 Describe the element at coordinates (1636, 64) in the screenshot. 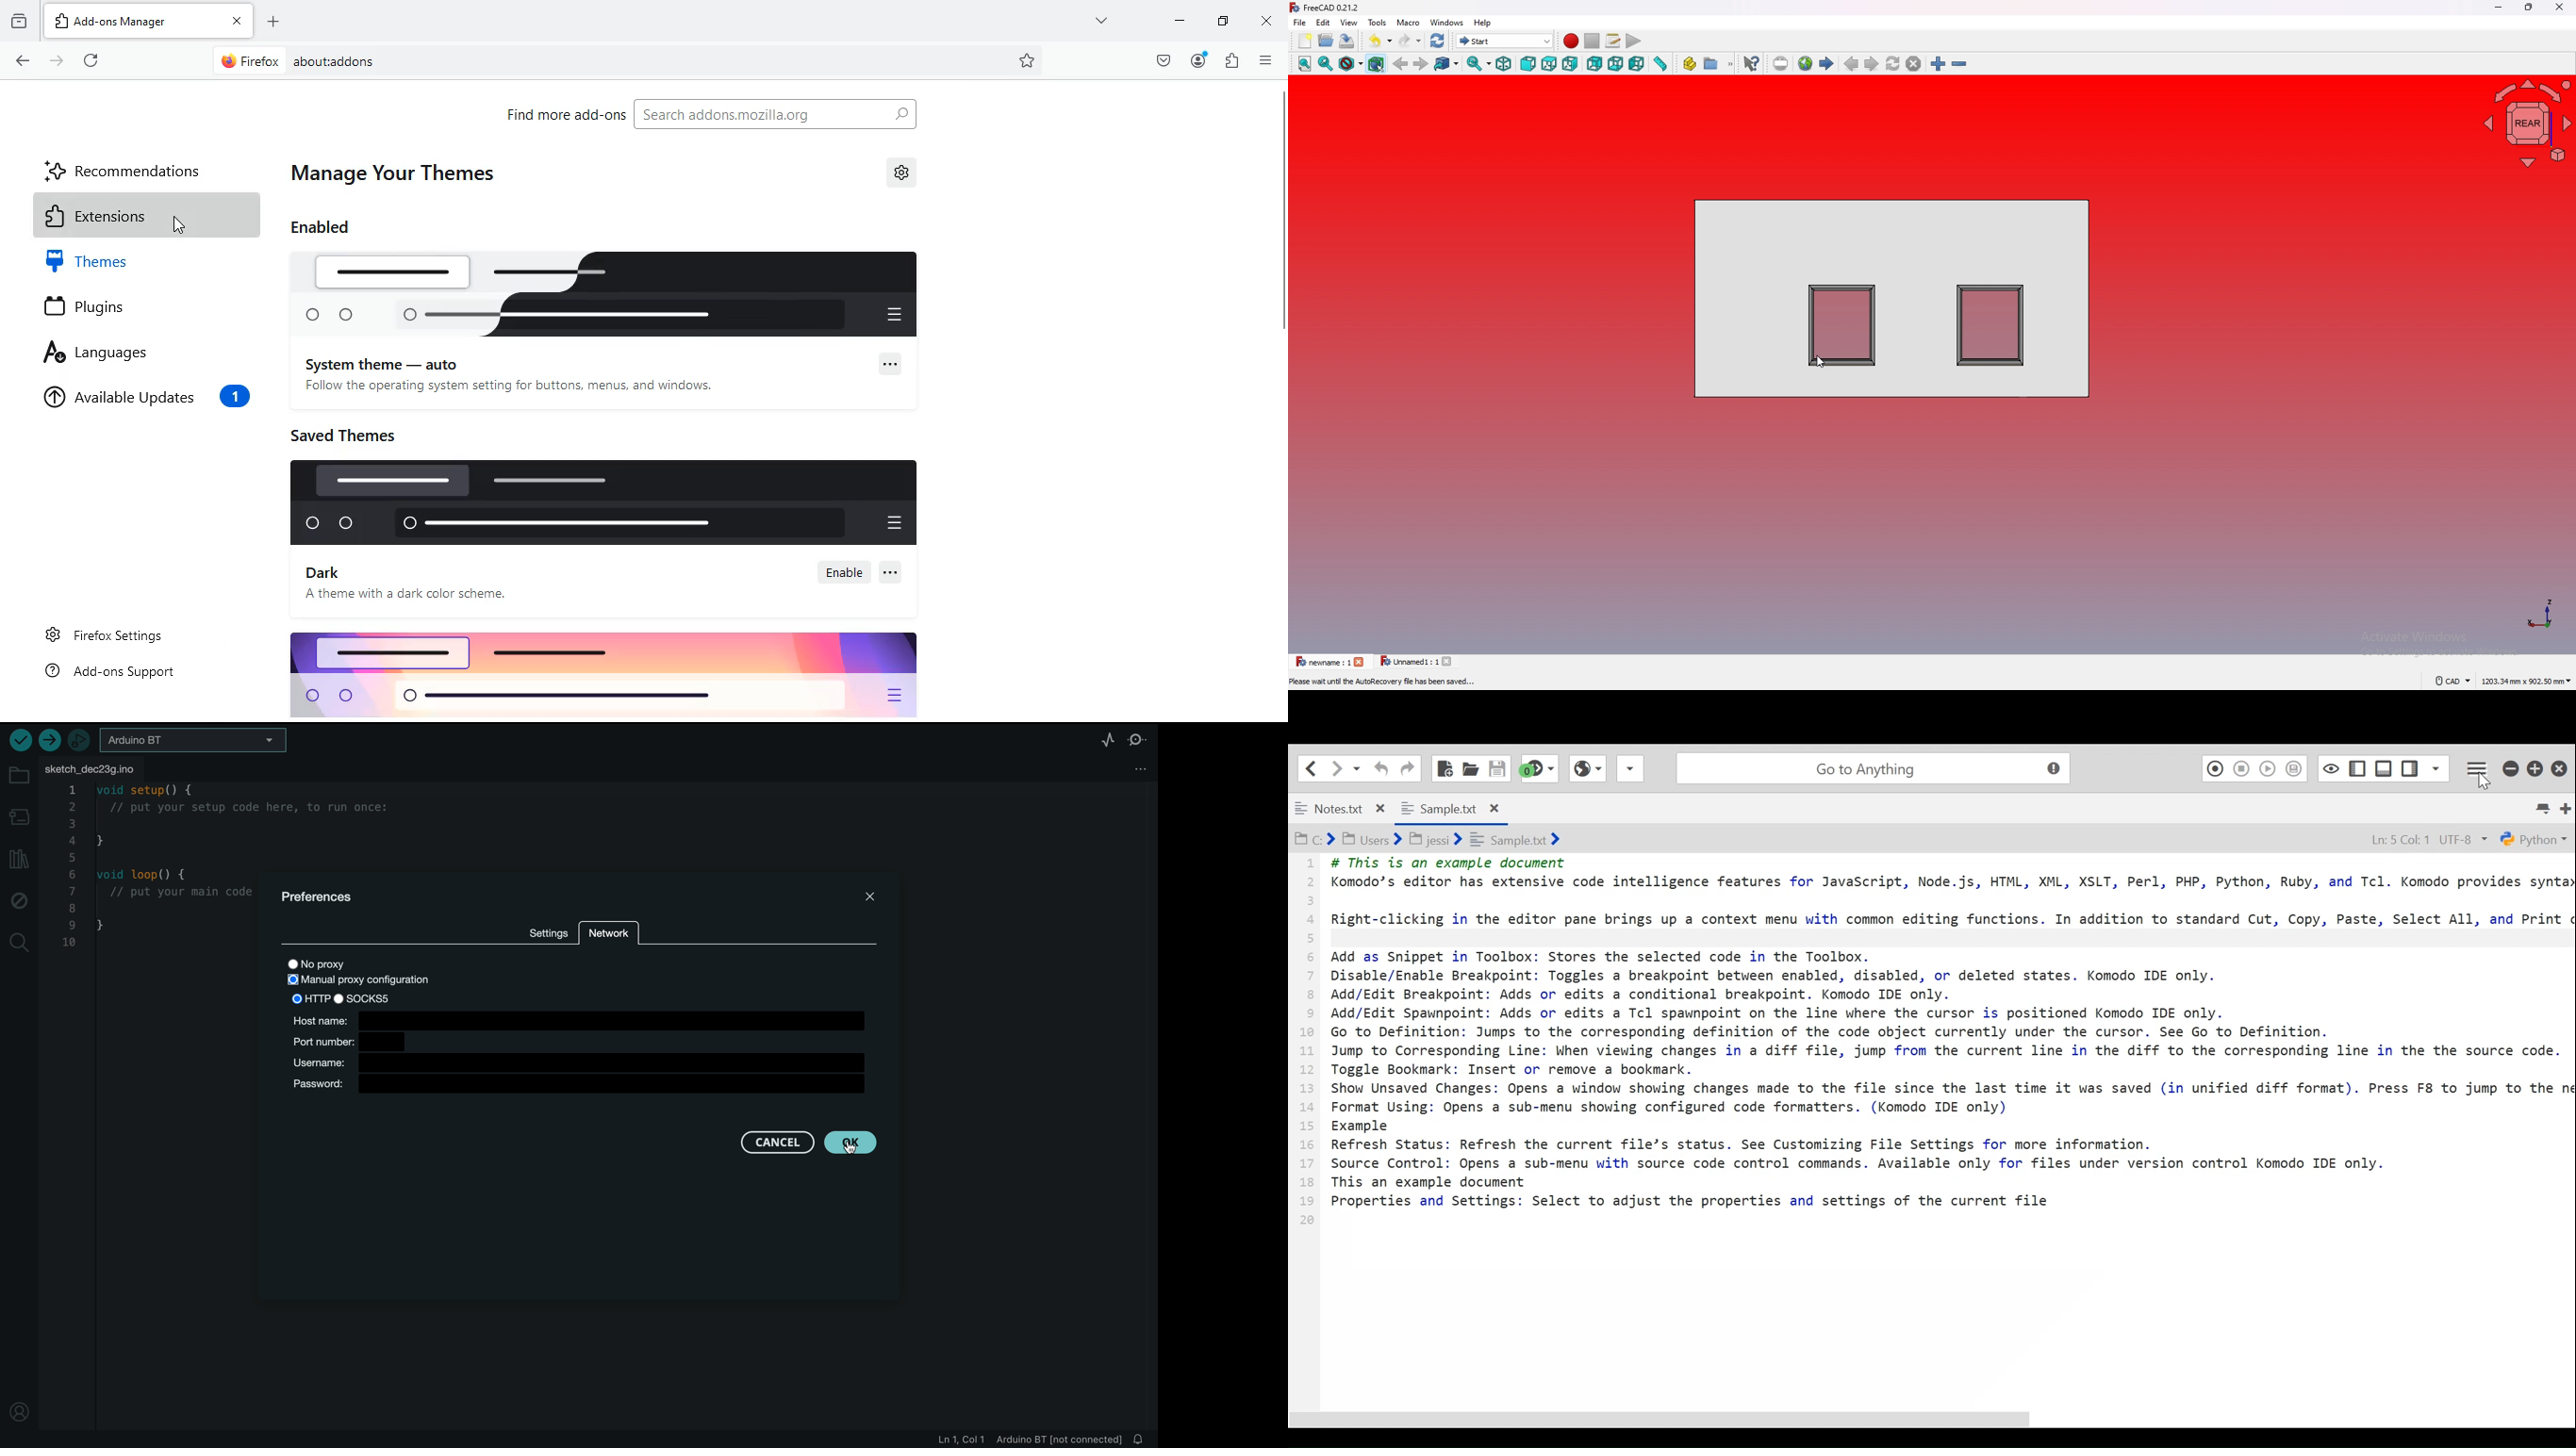

I see `left` at that location.